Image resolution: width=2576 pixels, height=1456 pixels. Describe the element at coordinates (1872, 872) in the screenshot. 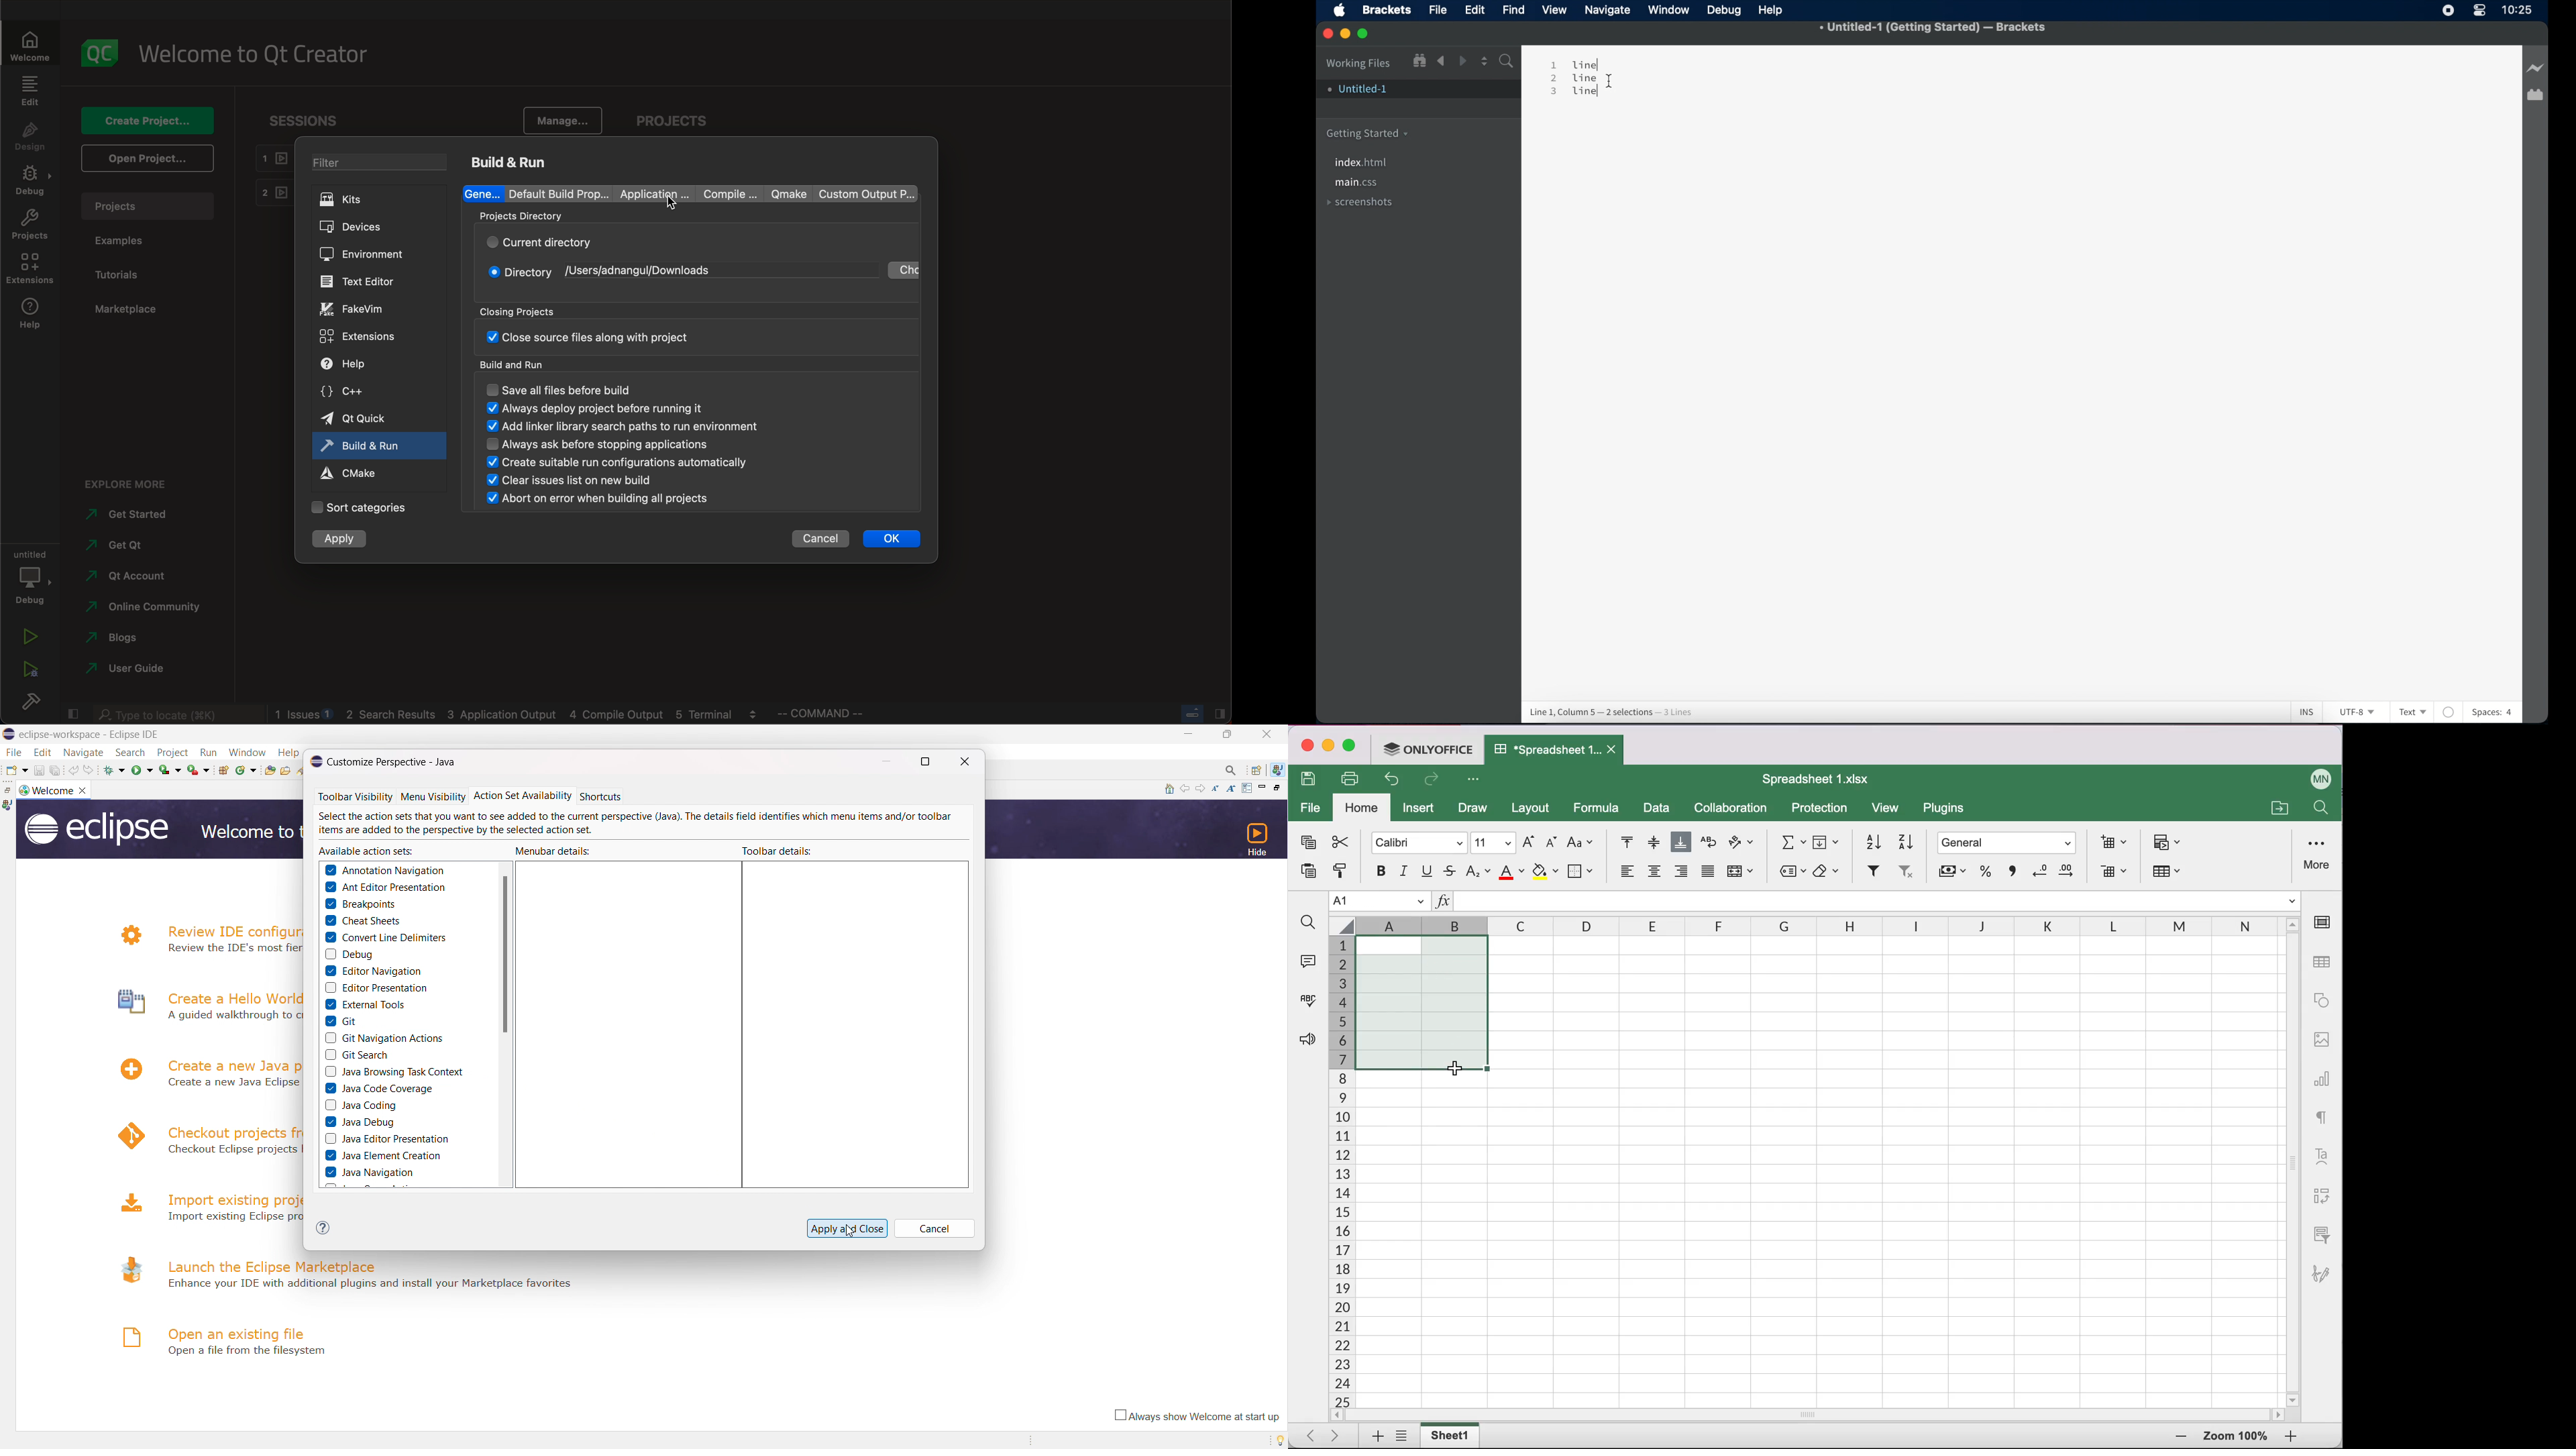

I see `filter` at that location.